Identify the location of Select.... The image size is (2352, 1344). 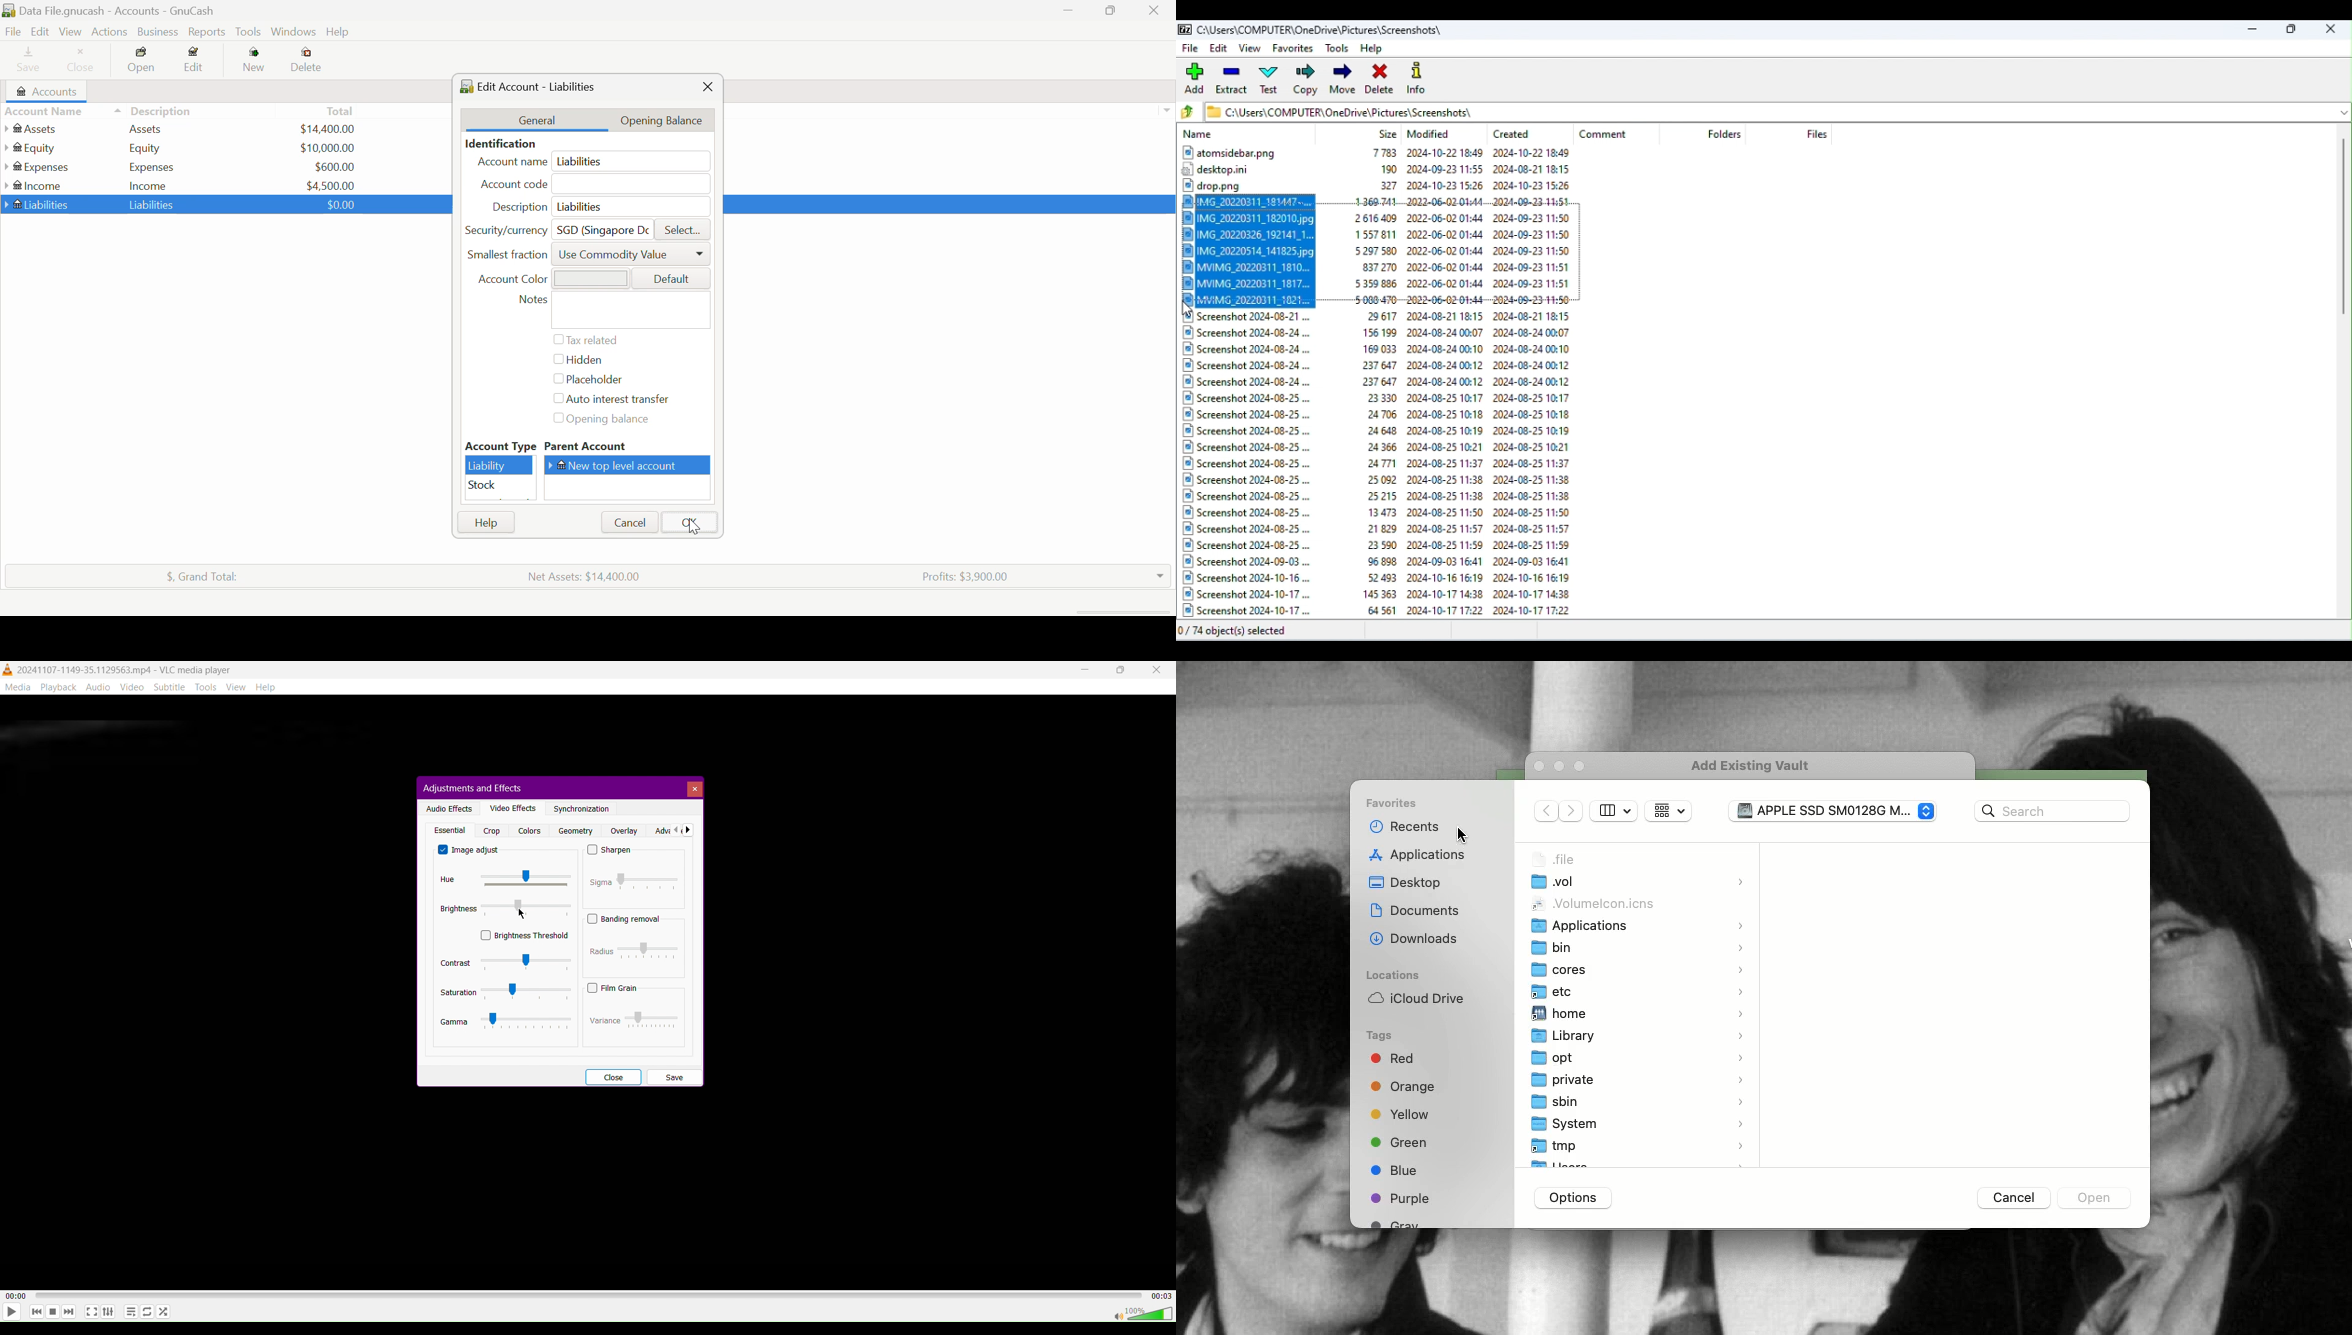
(682, 230).